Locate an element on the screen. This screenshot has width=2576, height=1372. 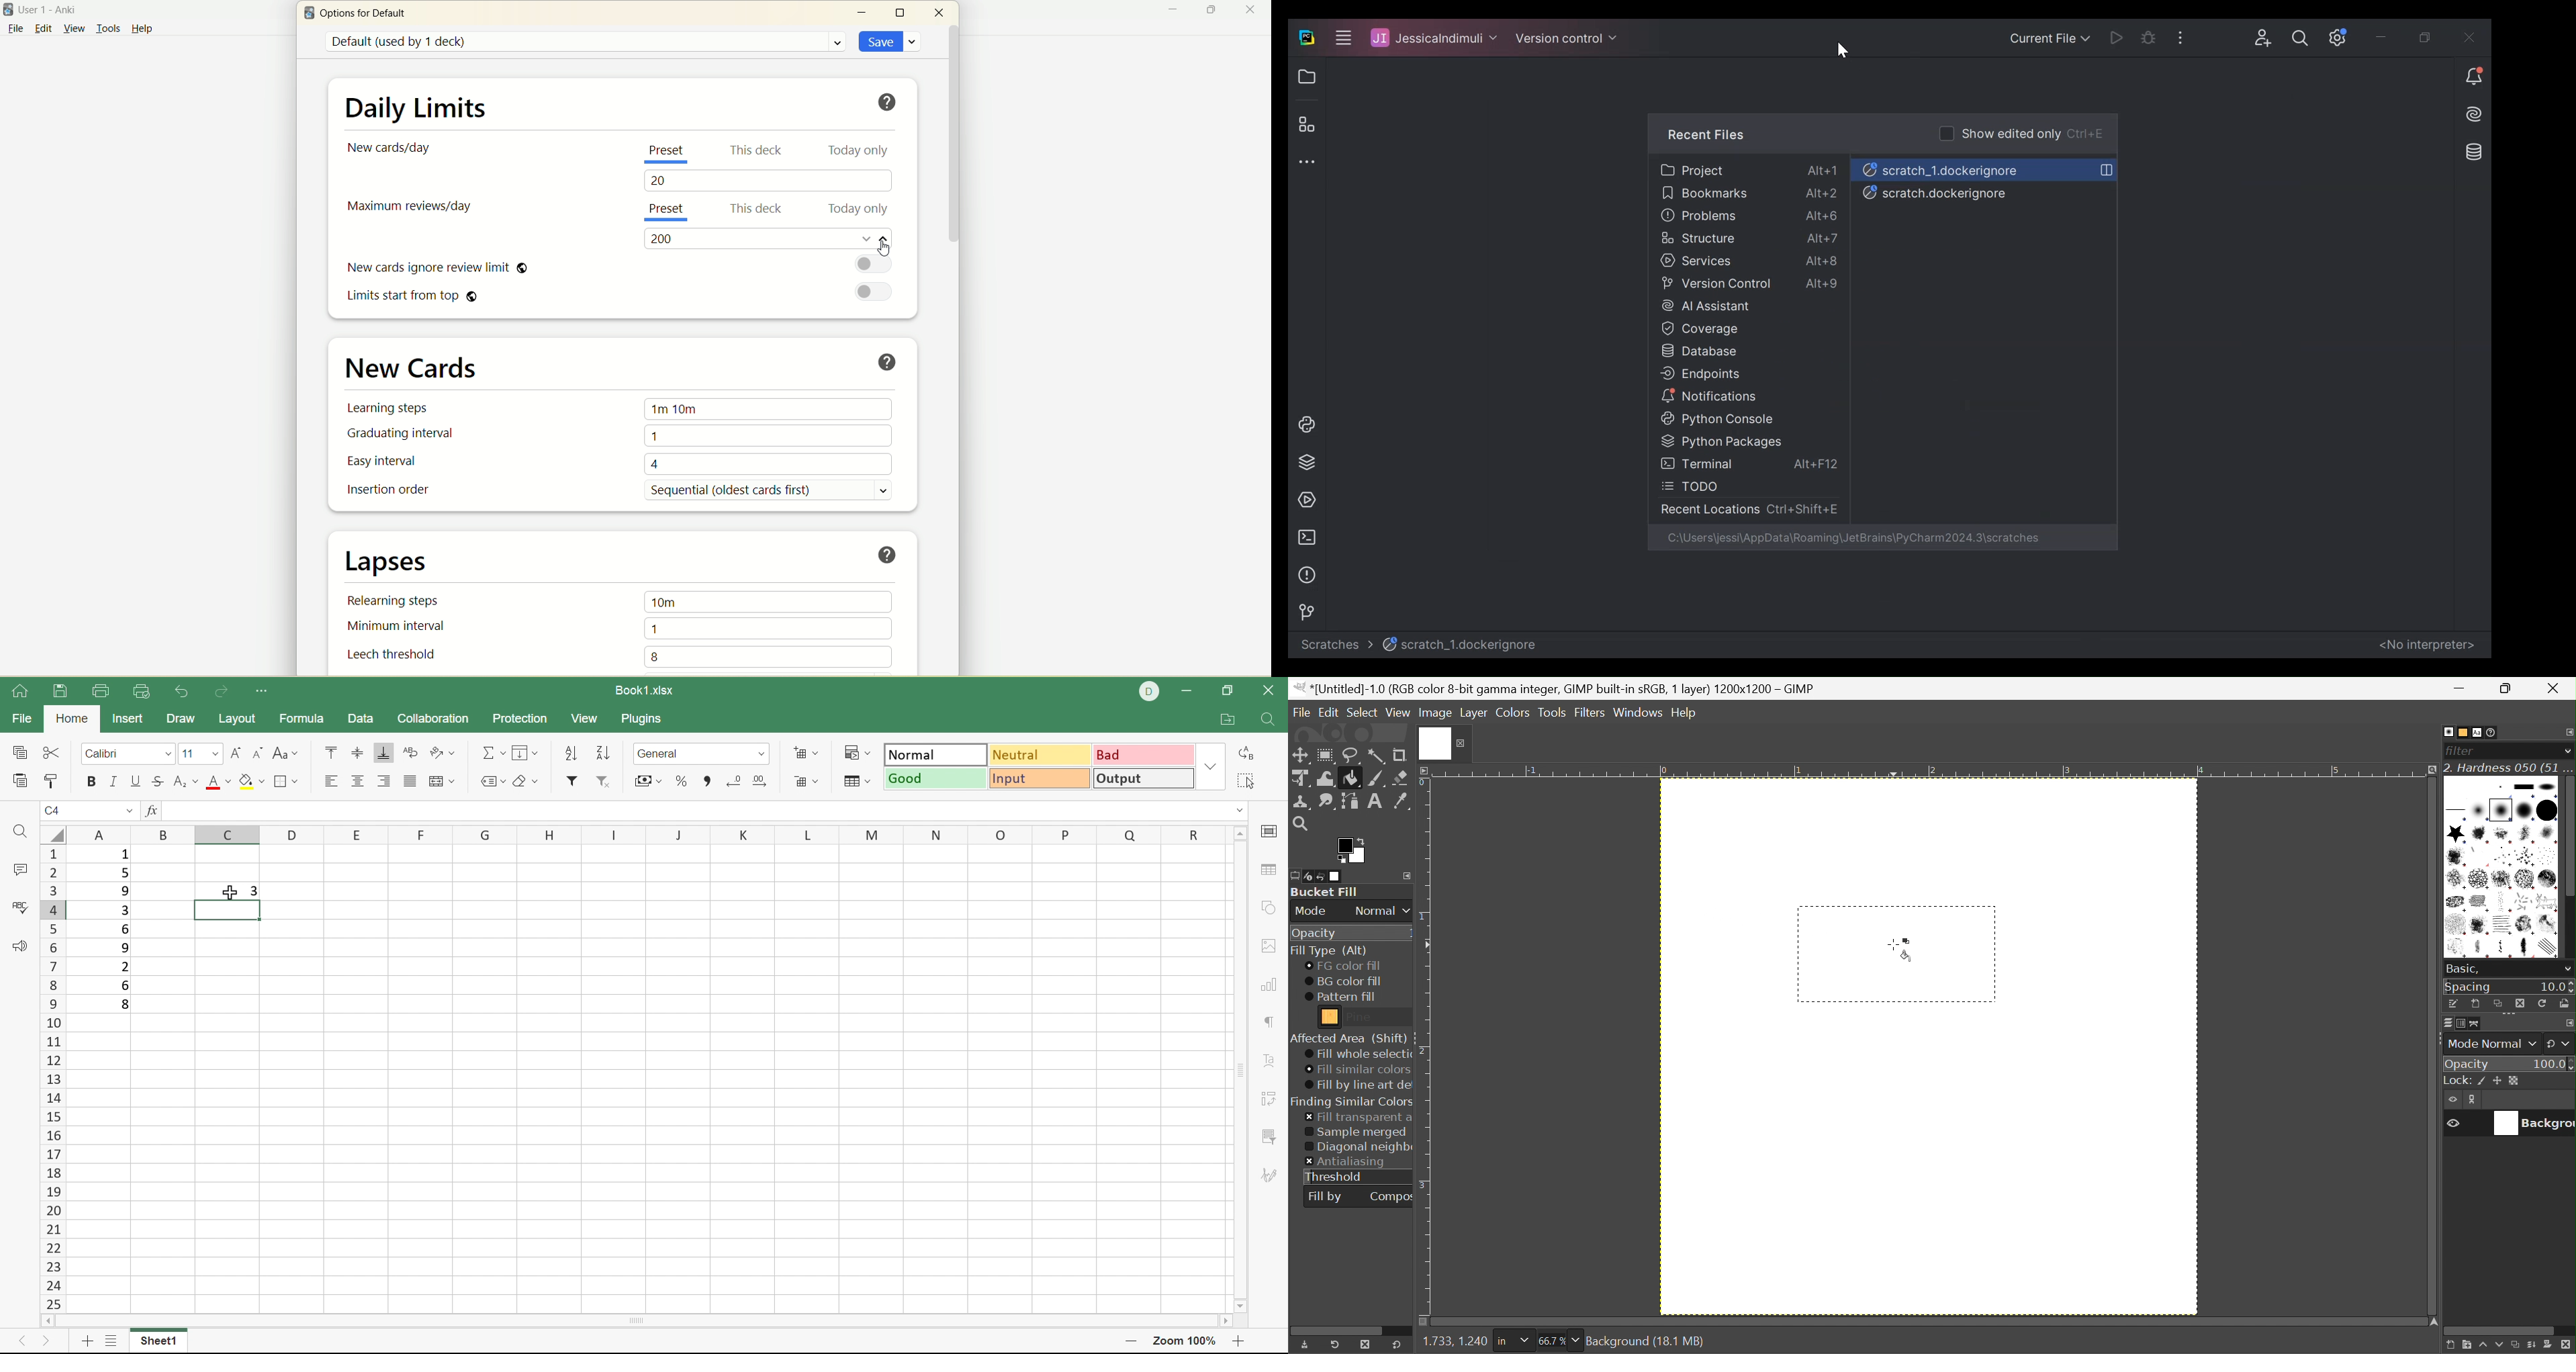
lapses is located at coordinates (391, 562).